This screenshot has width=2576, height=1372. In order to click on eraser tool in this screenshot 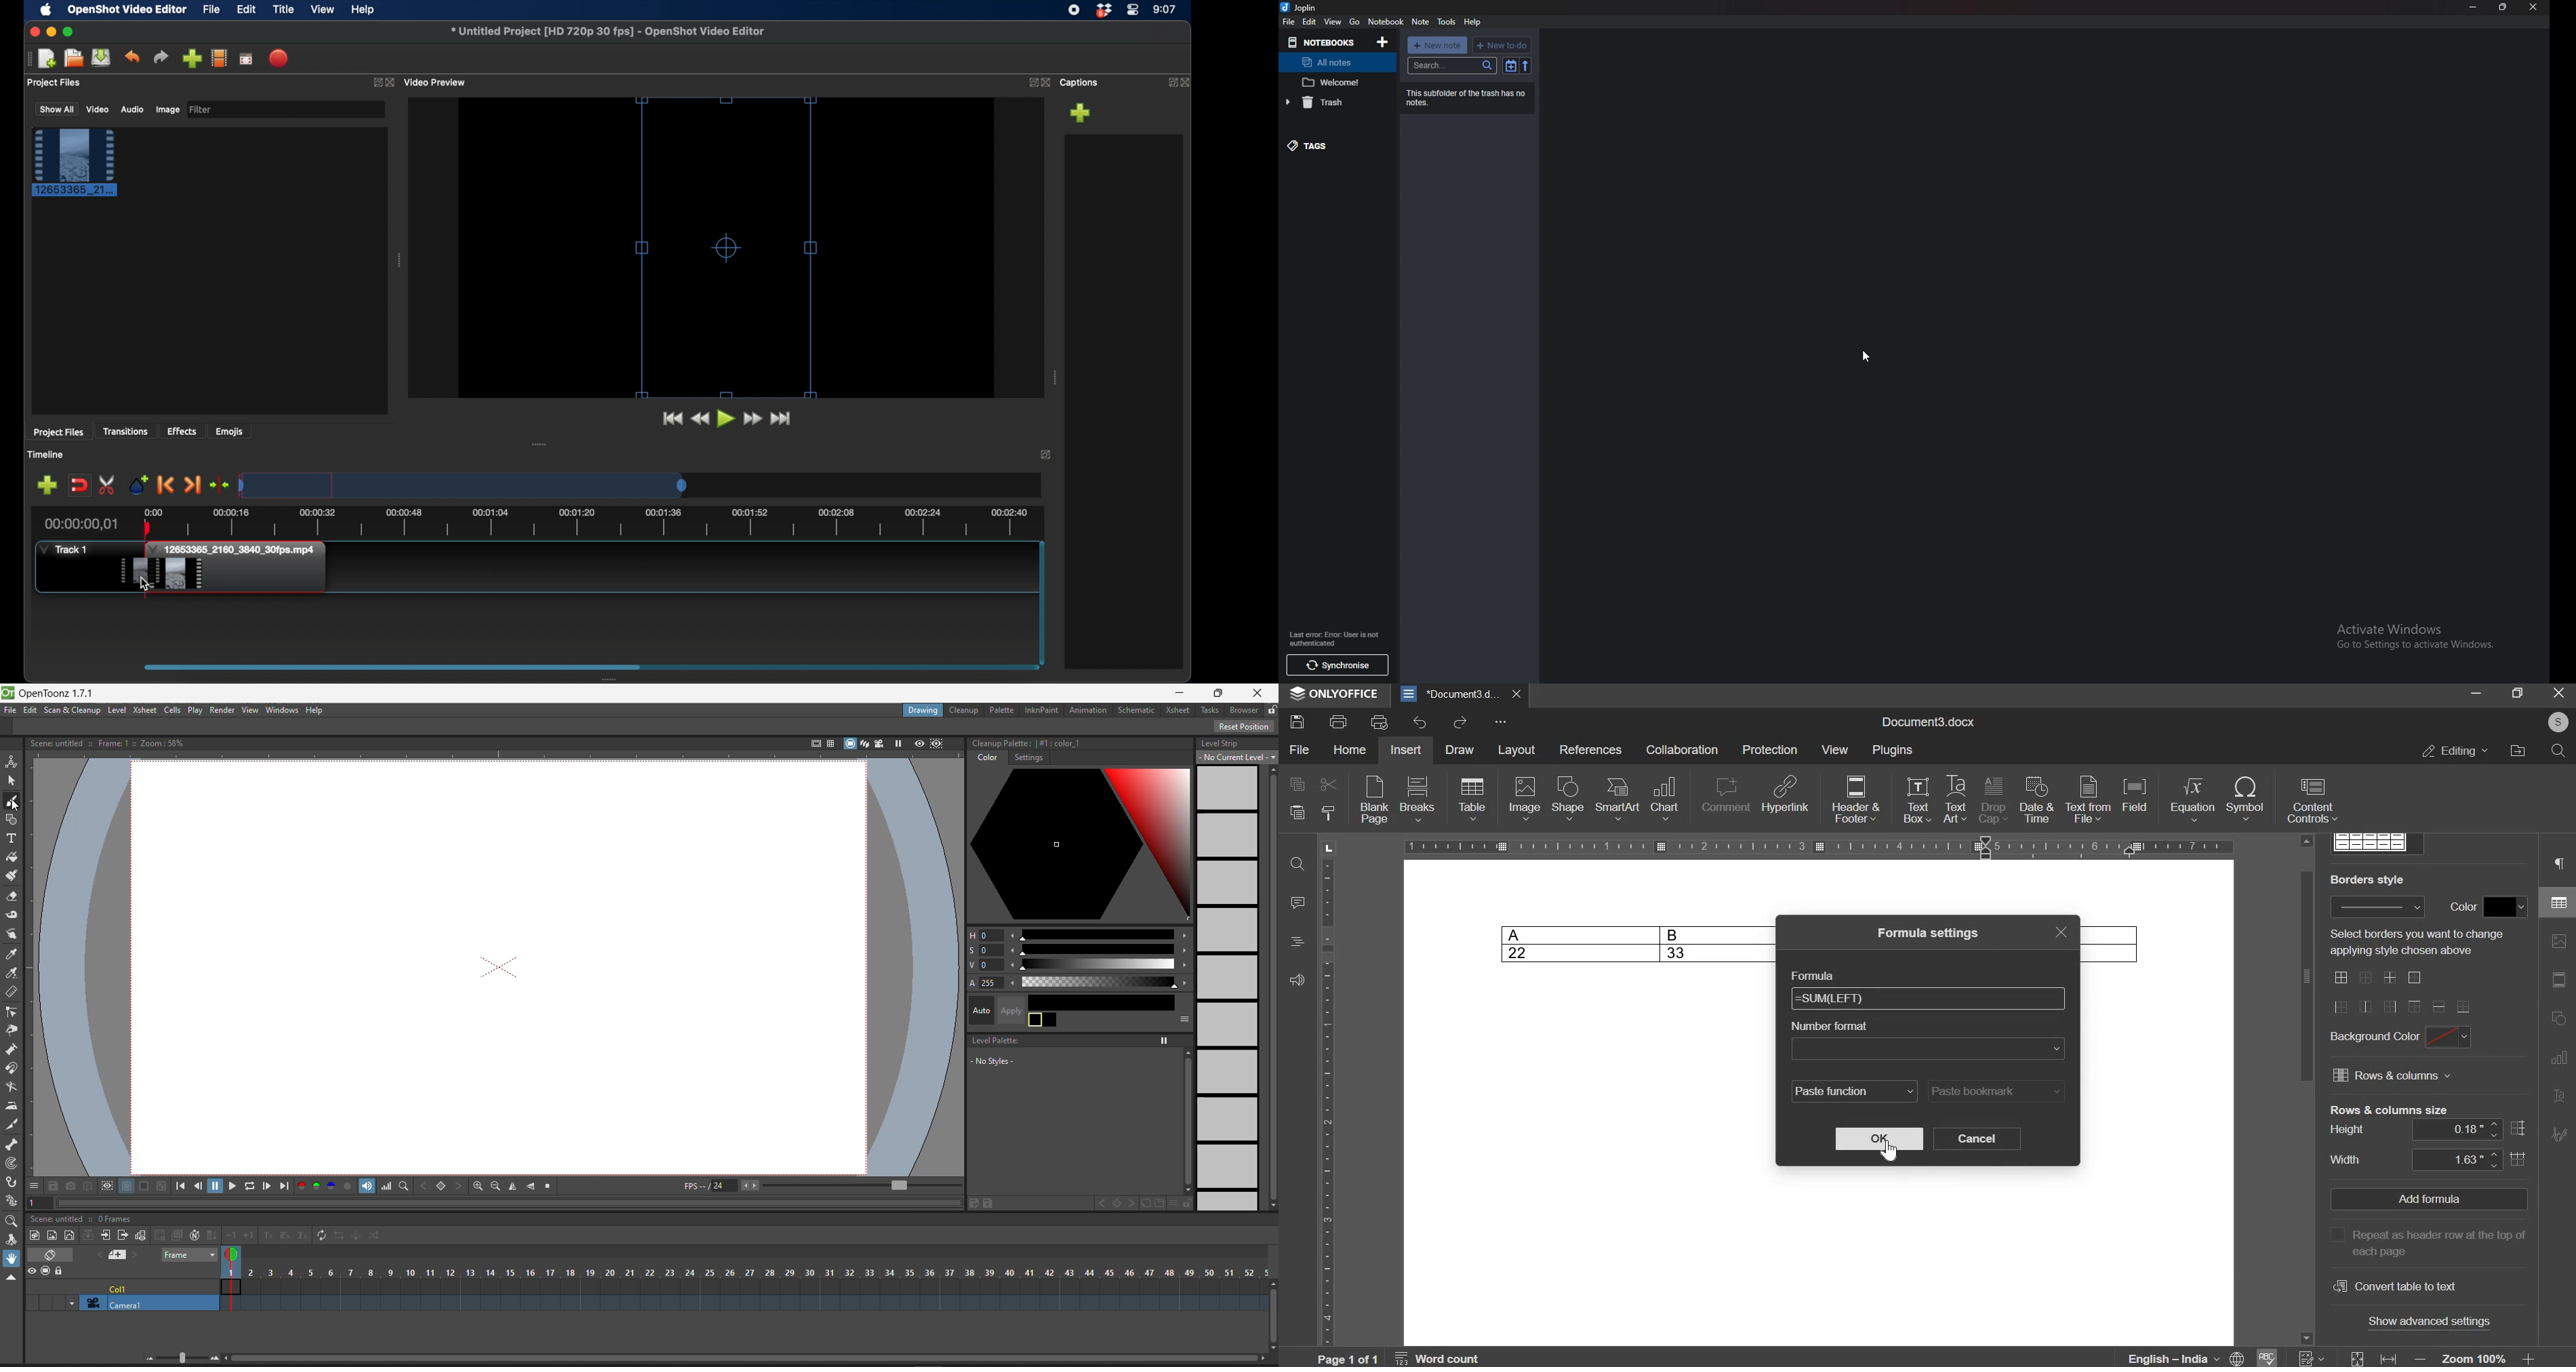, I will do `click(13, 896)`.